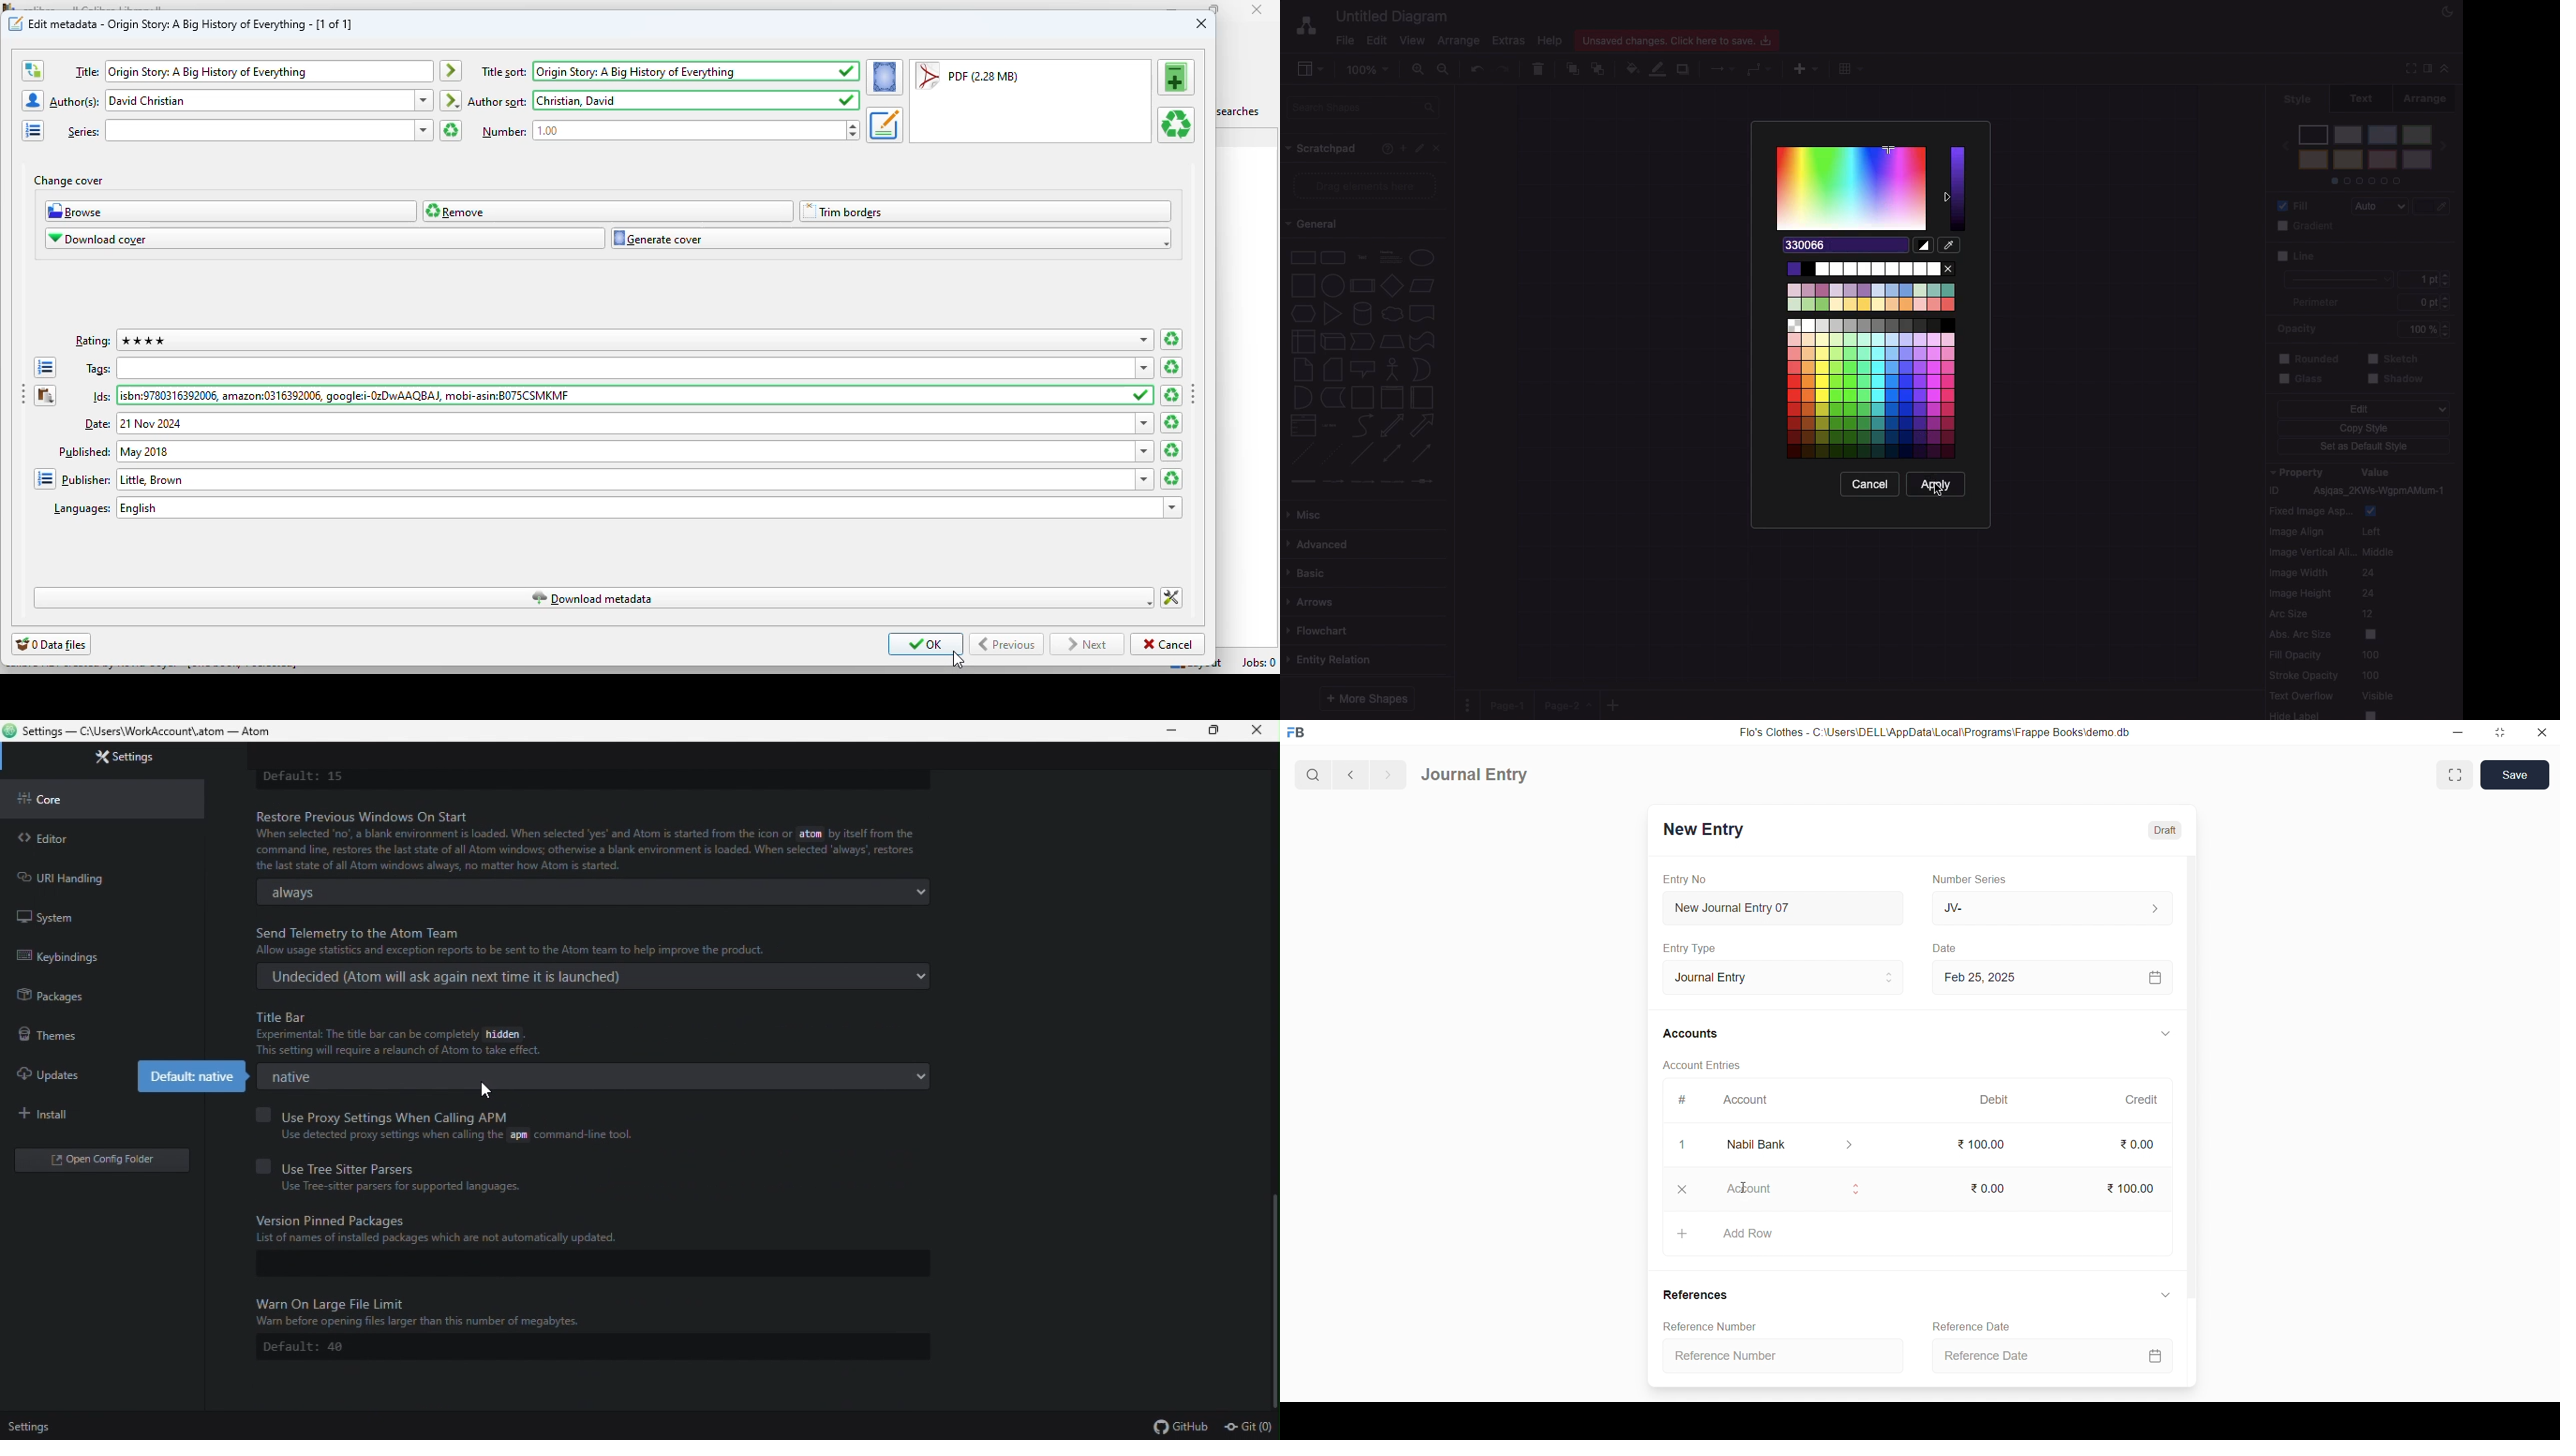  I want to click on text, so click(98, 370).